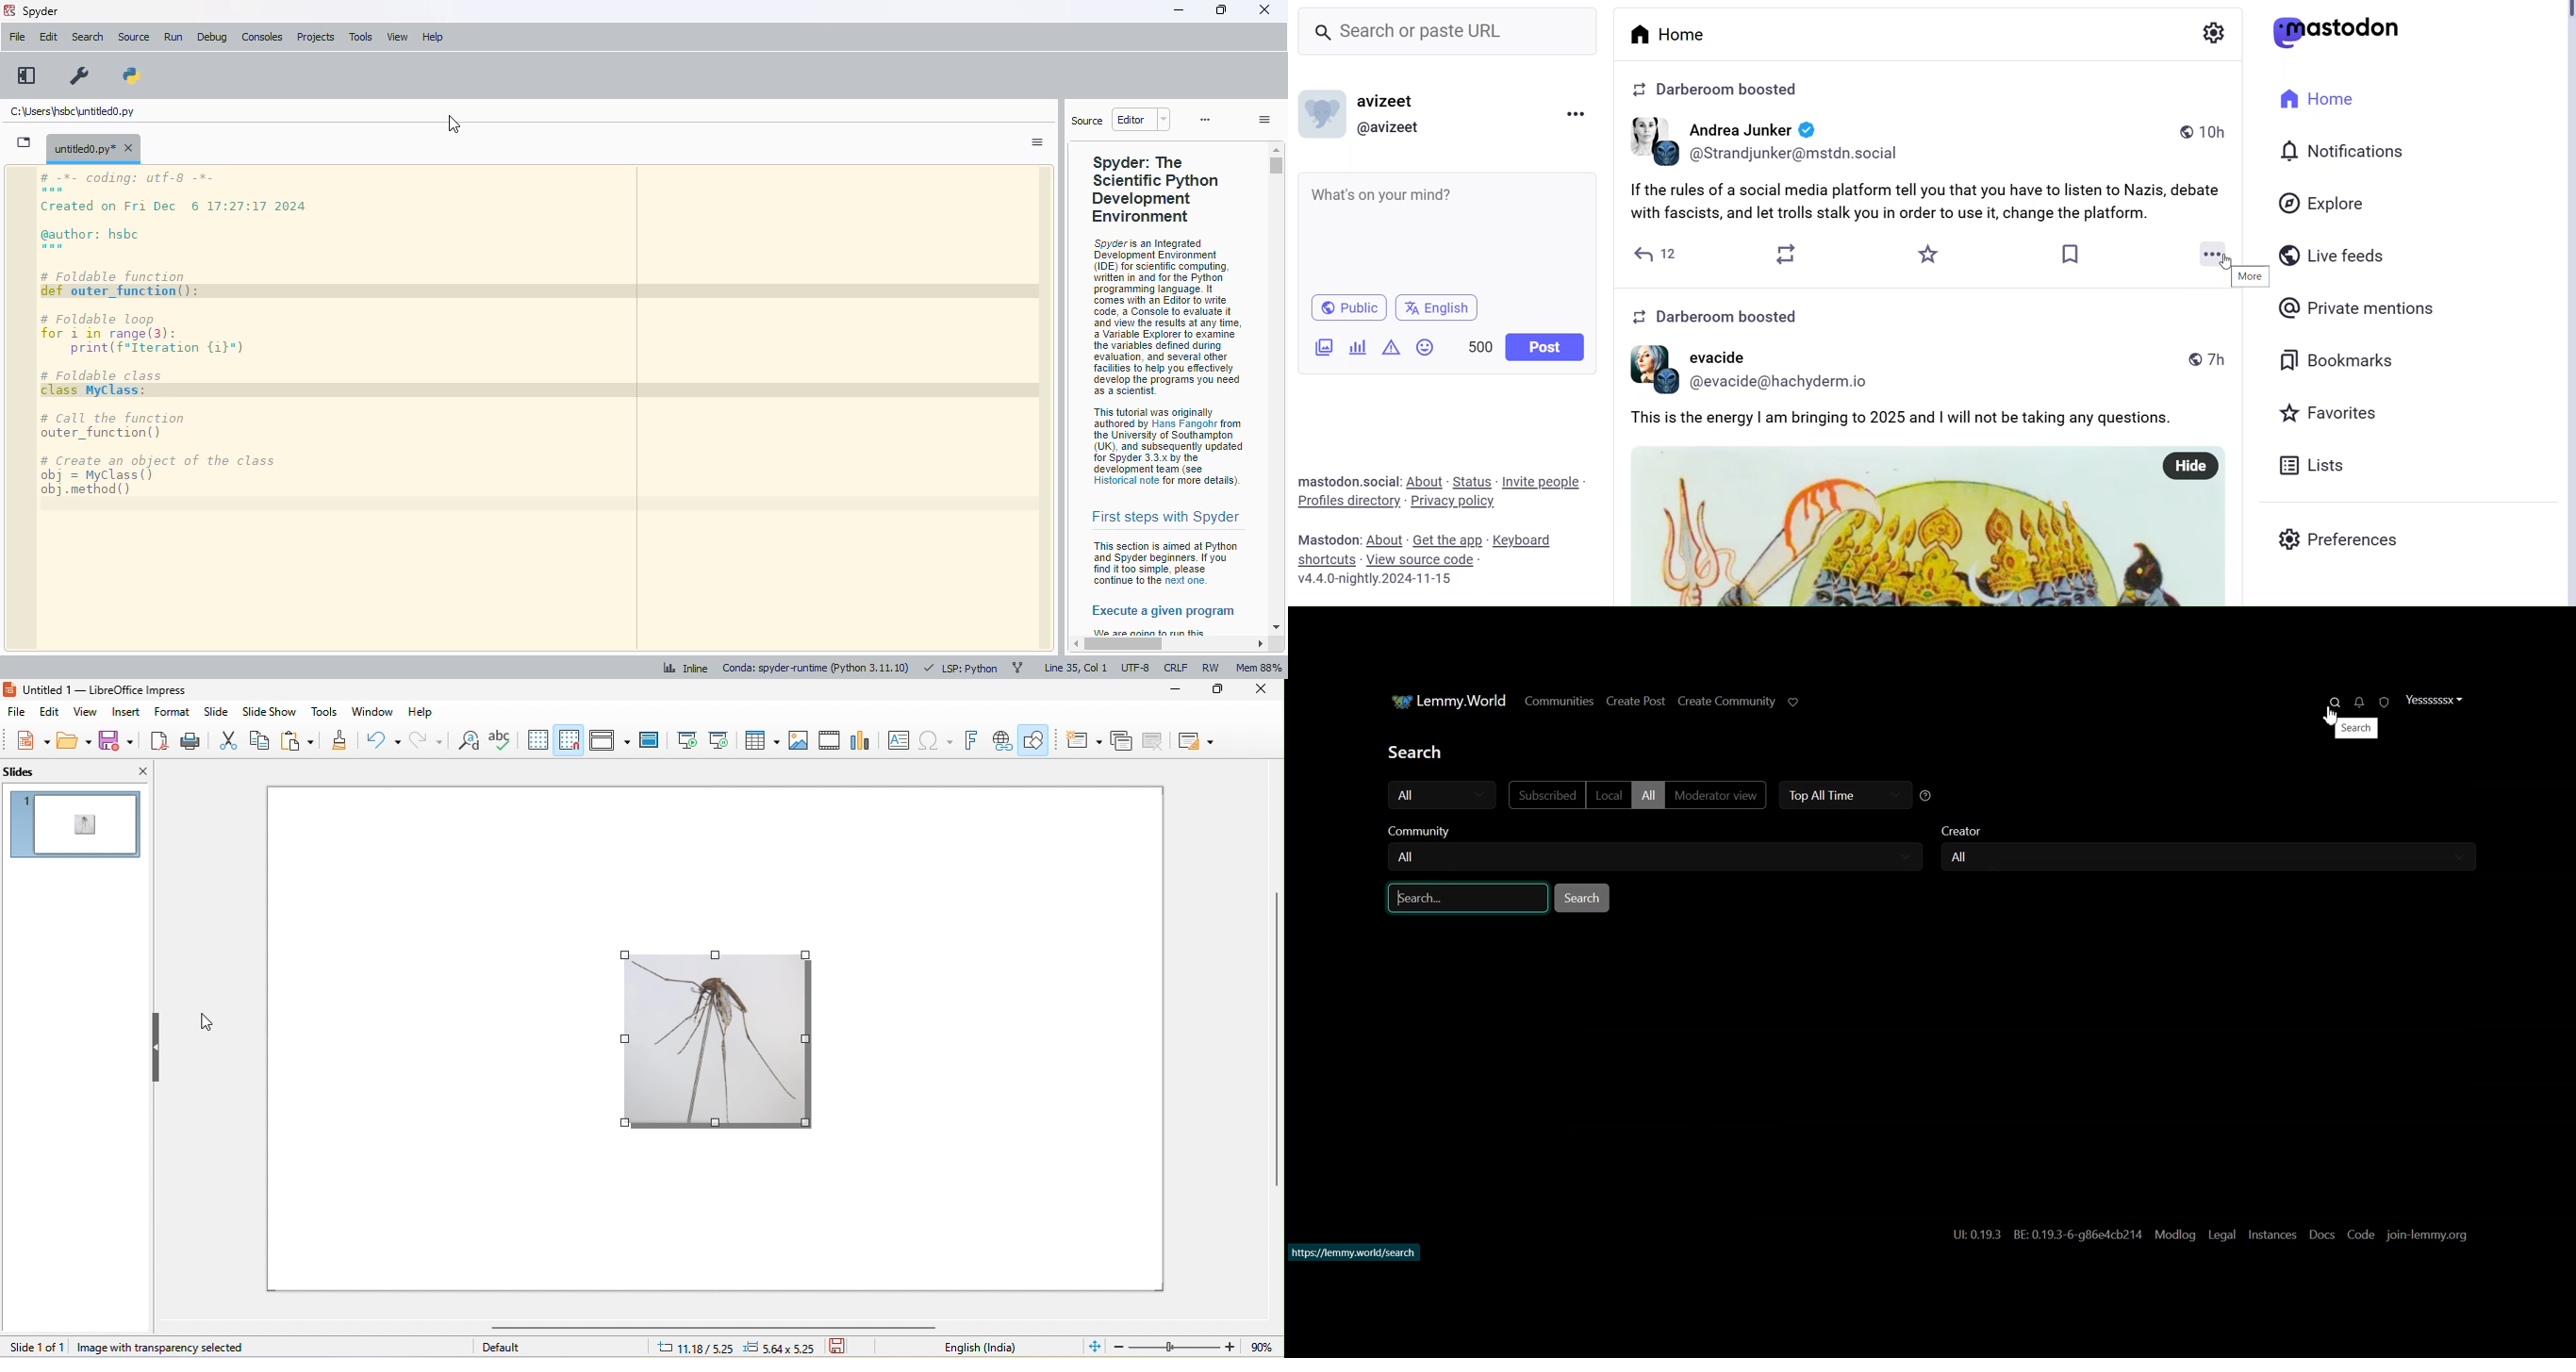 The width and height of the screenshot is (2576, 1372). What do you see at coordinates (1378, 579) in the screenshot?
I see `Version` at bounding box center [1378, 579].